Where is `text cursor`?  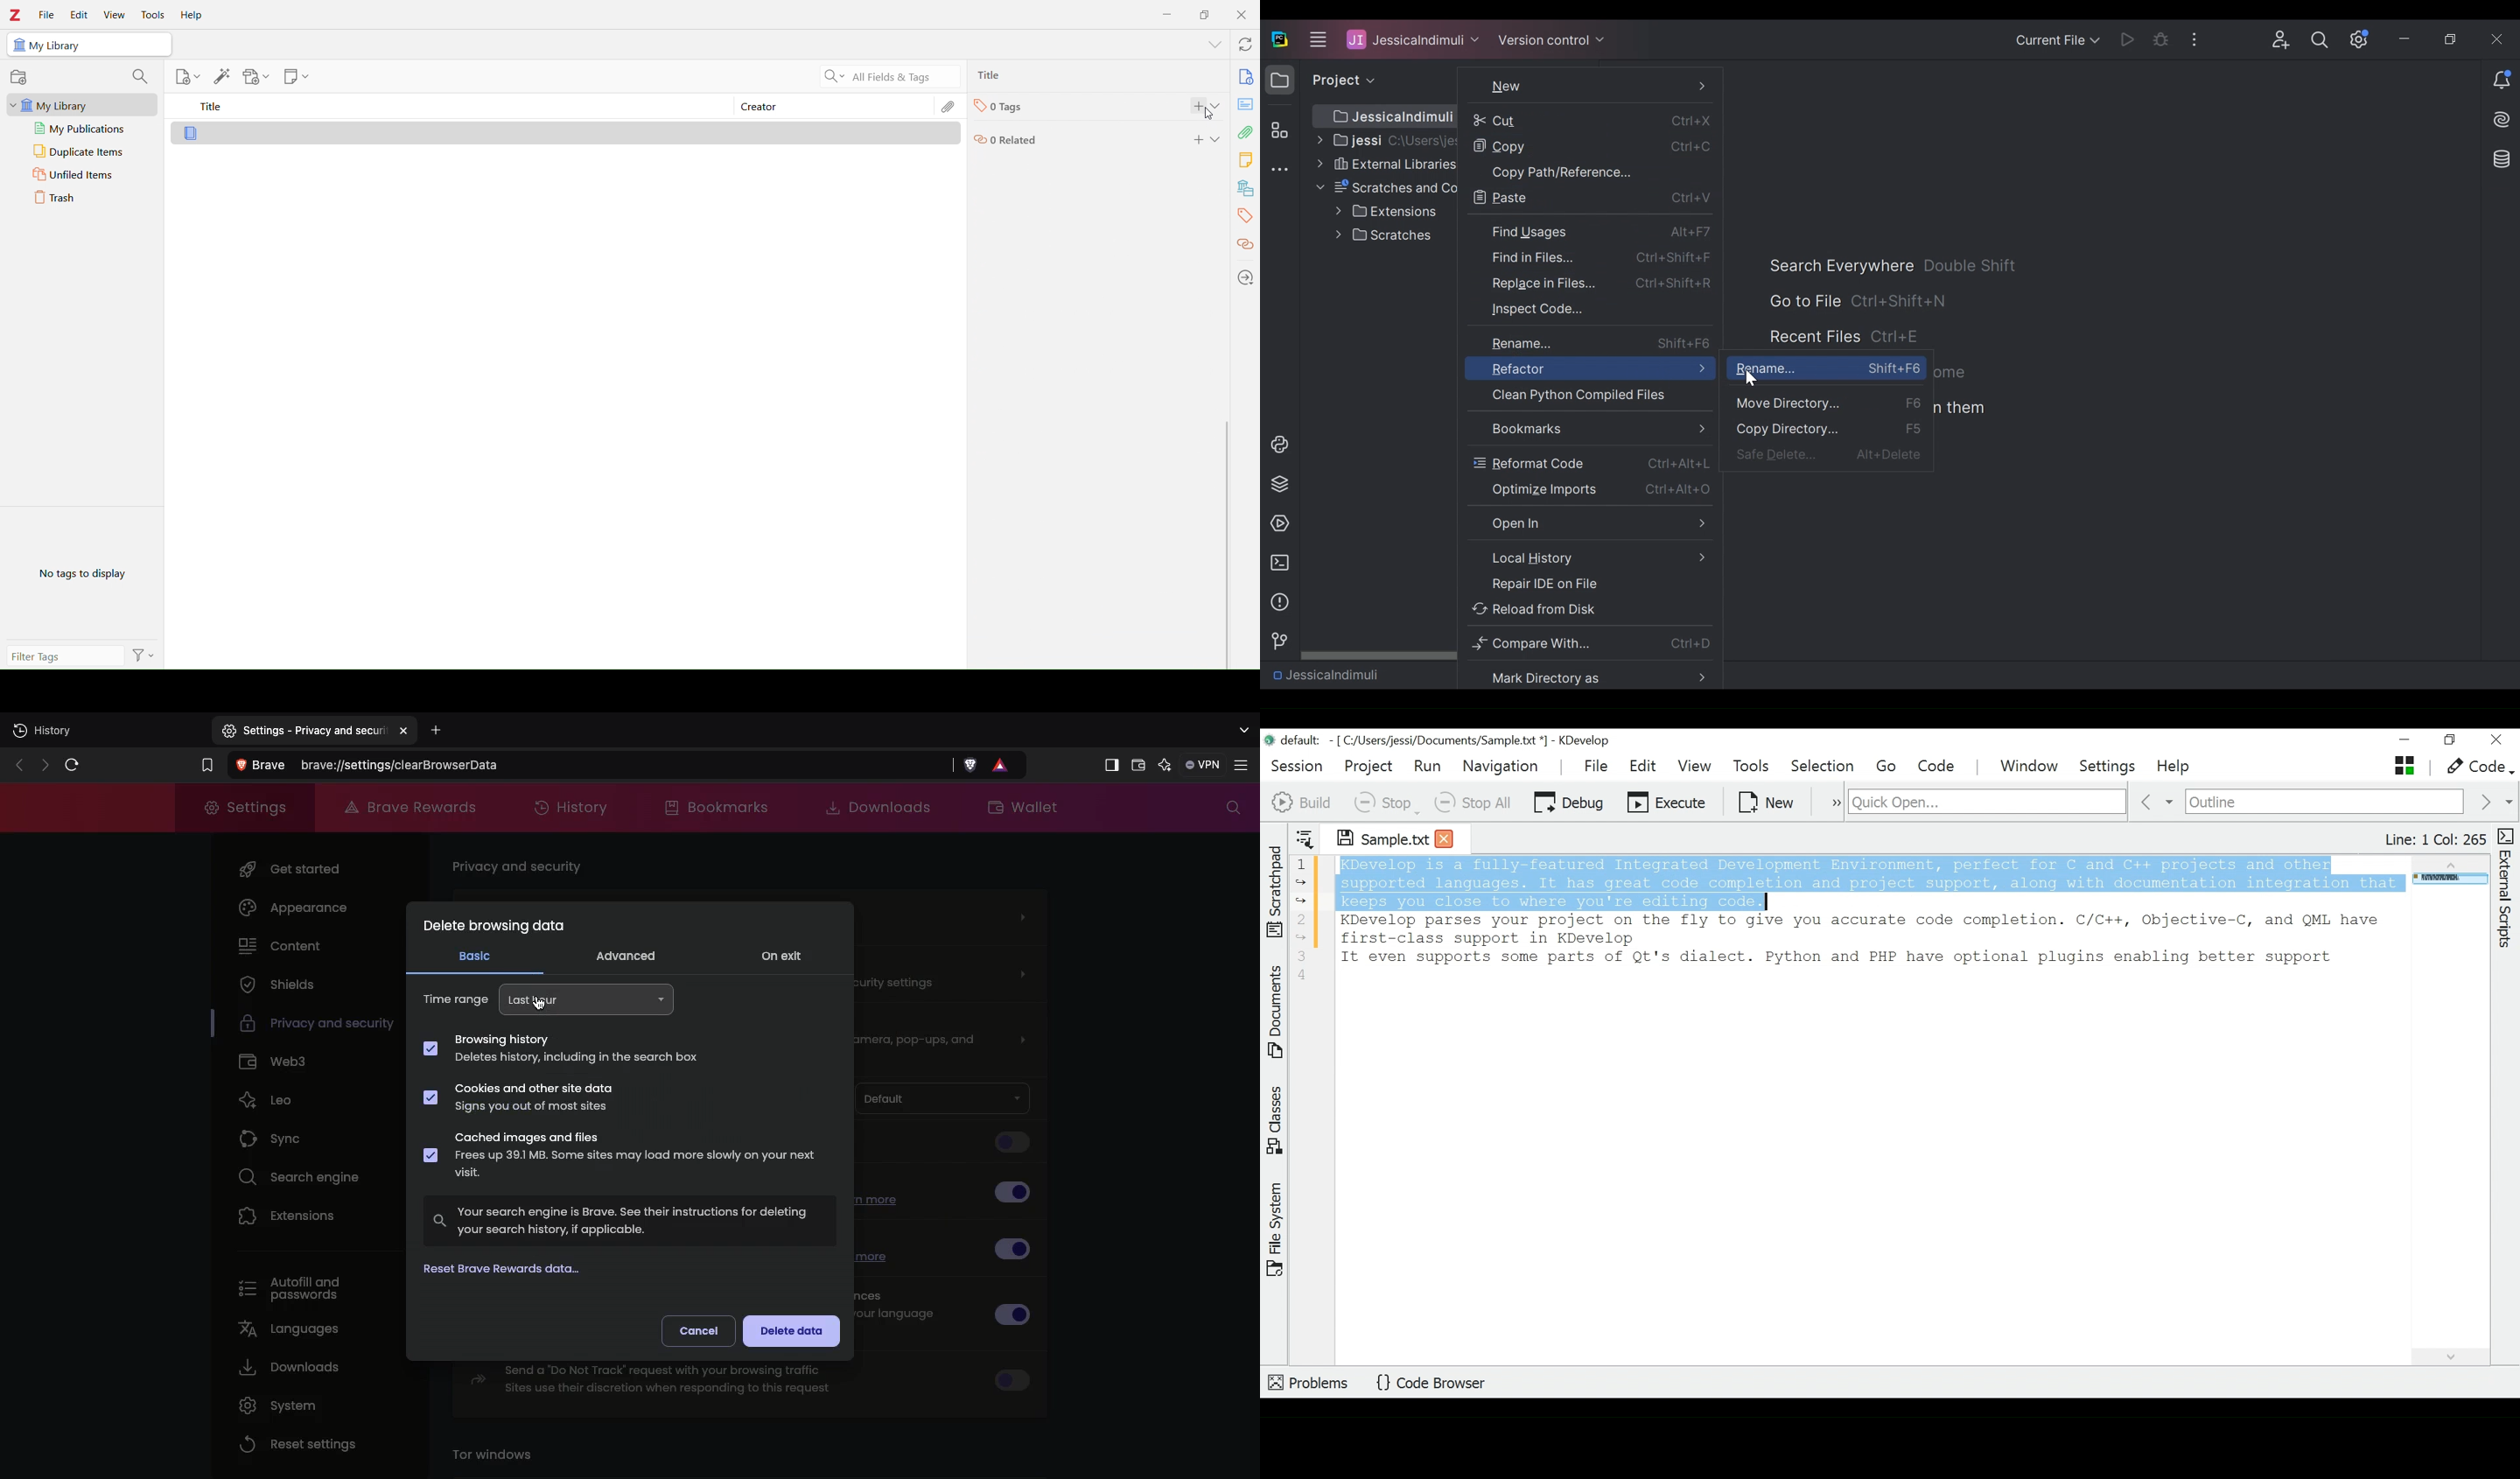
text cursor is located at coordinates (1763, 902).